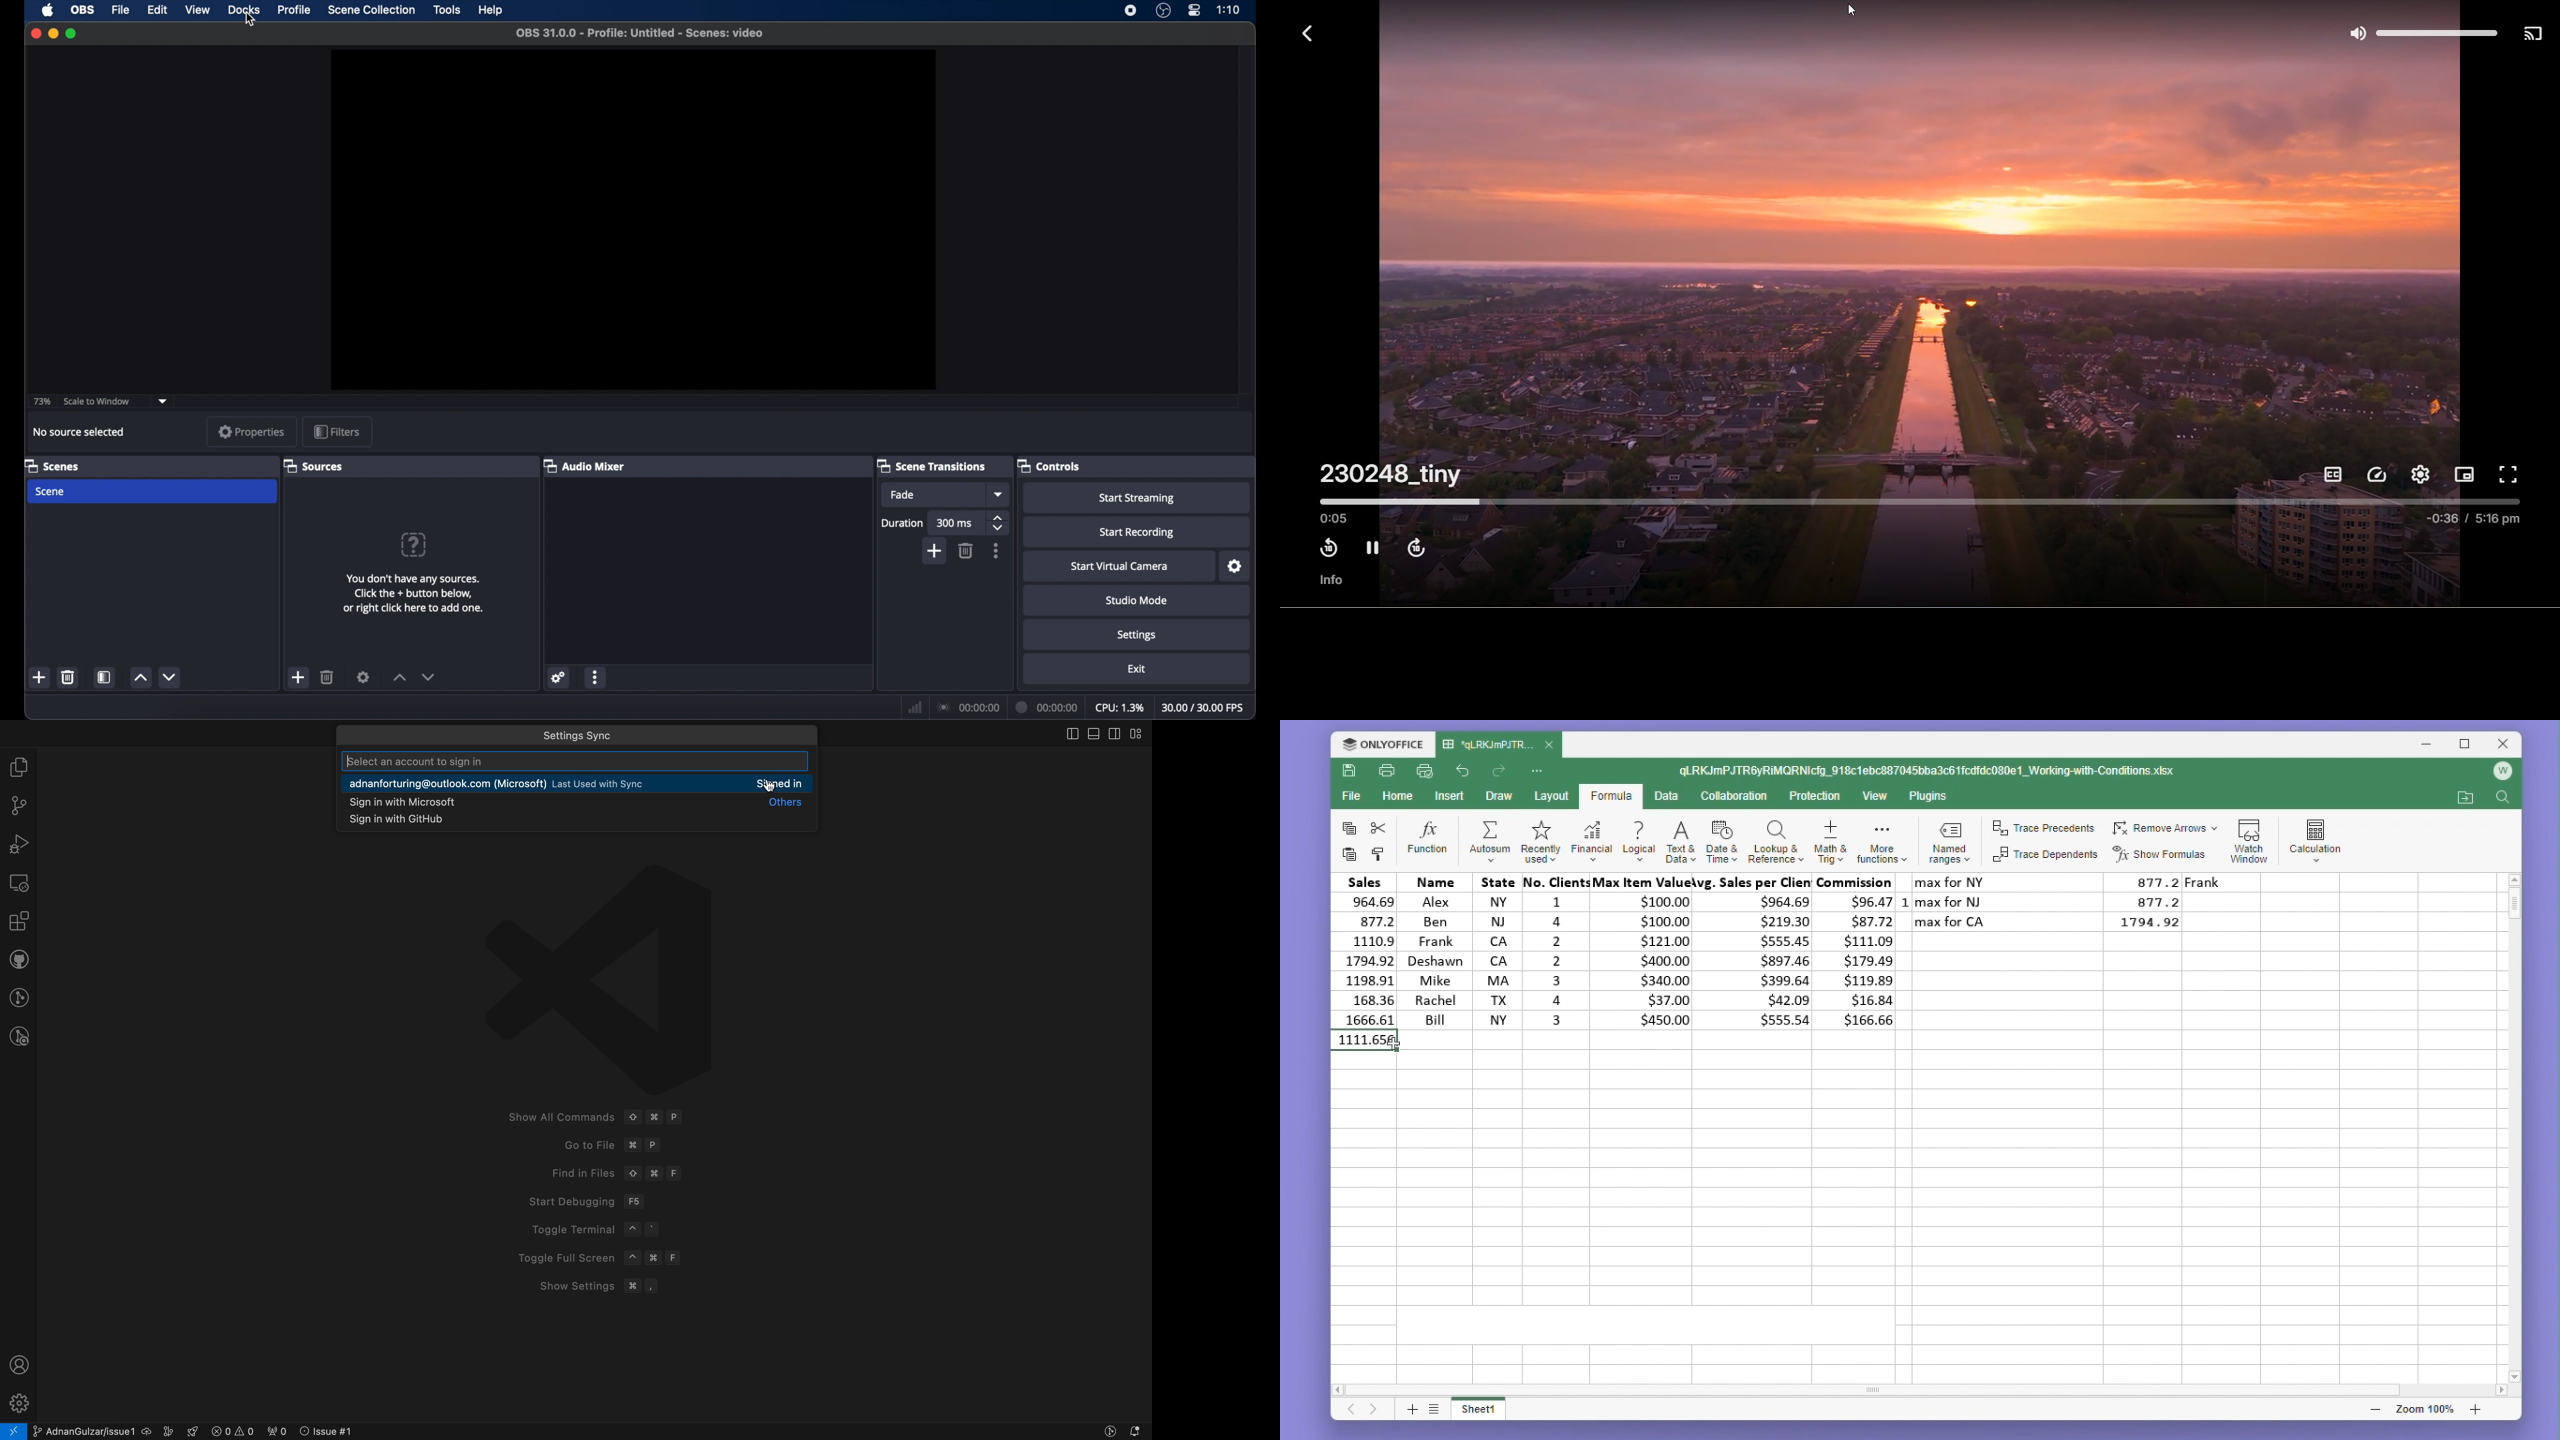  I want to click on cursor, so click(769, 788).